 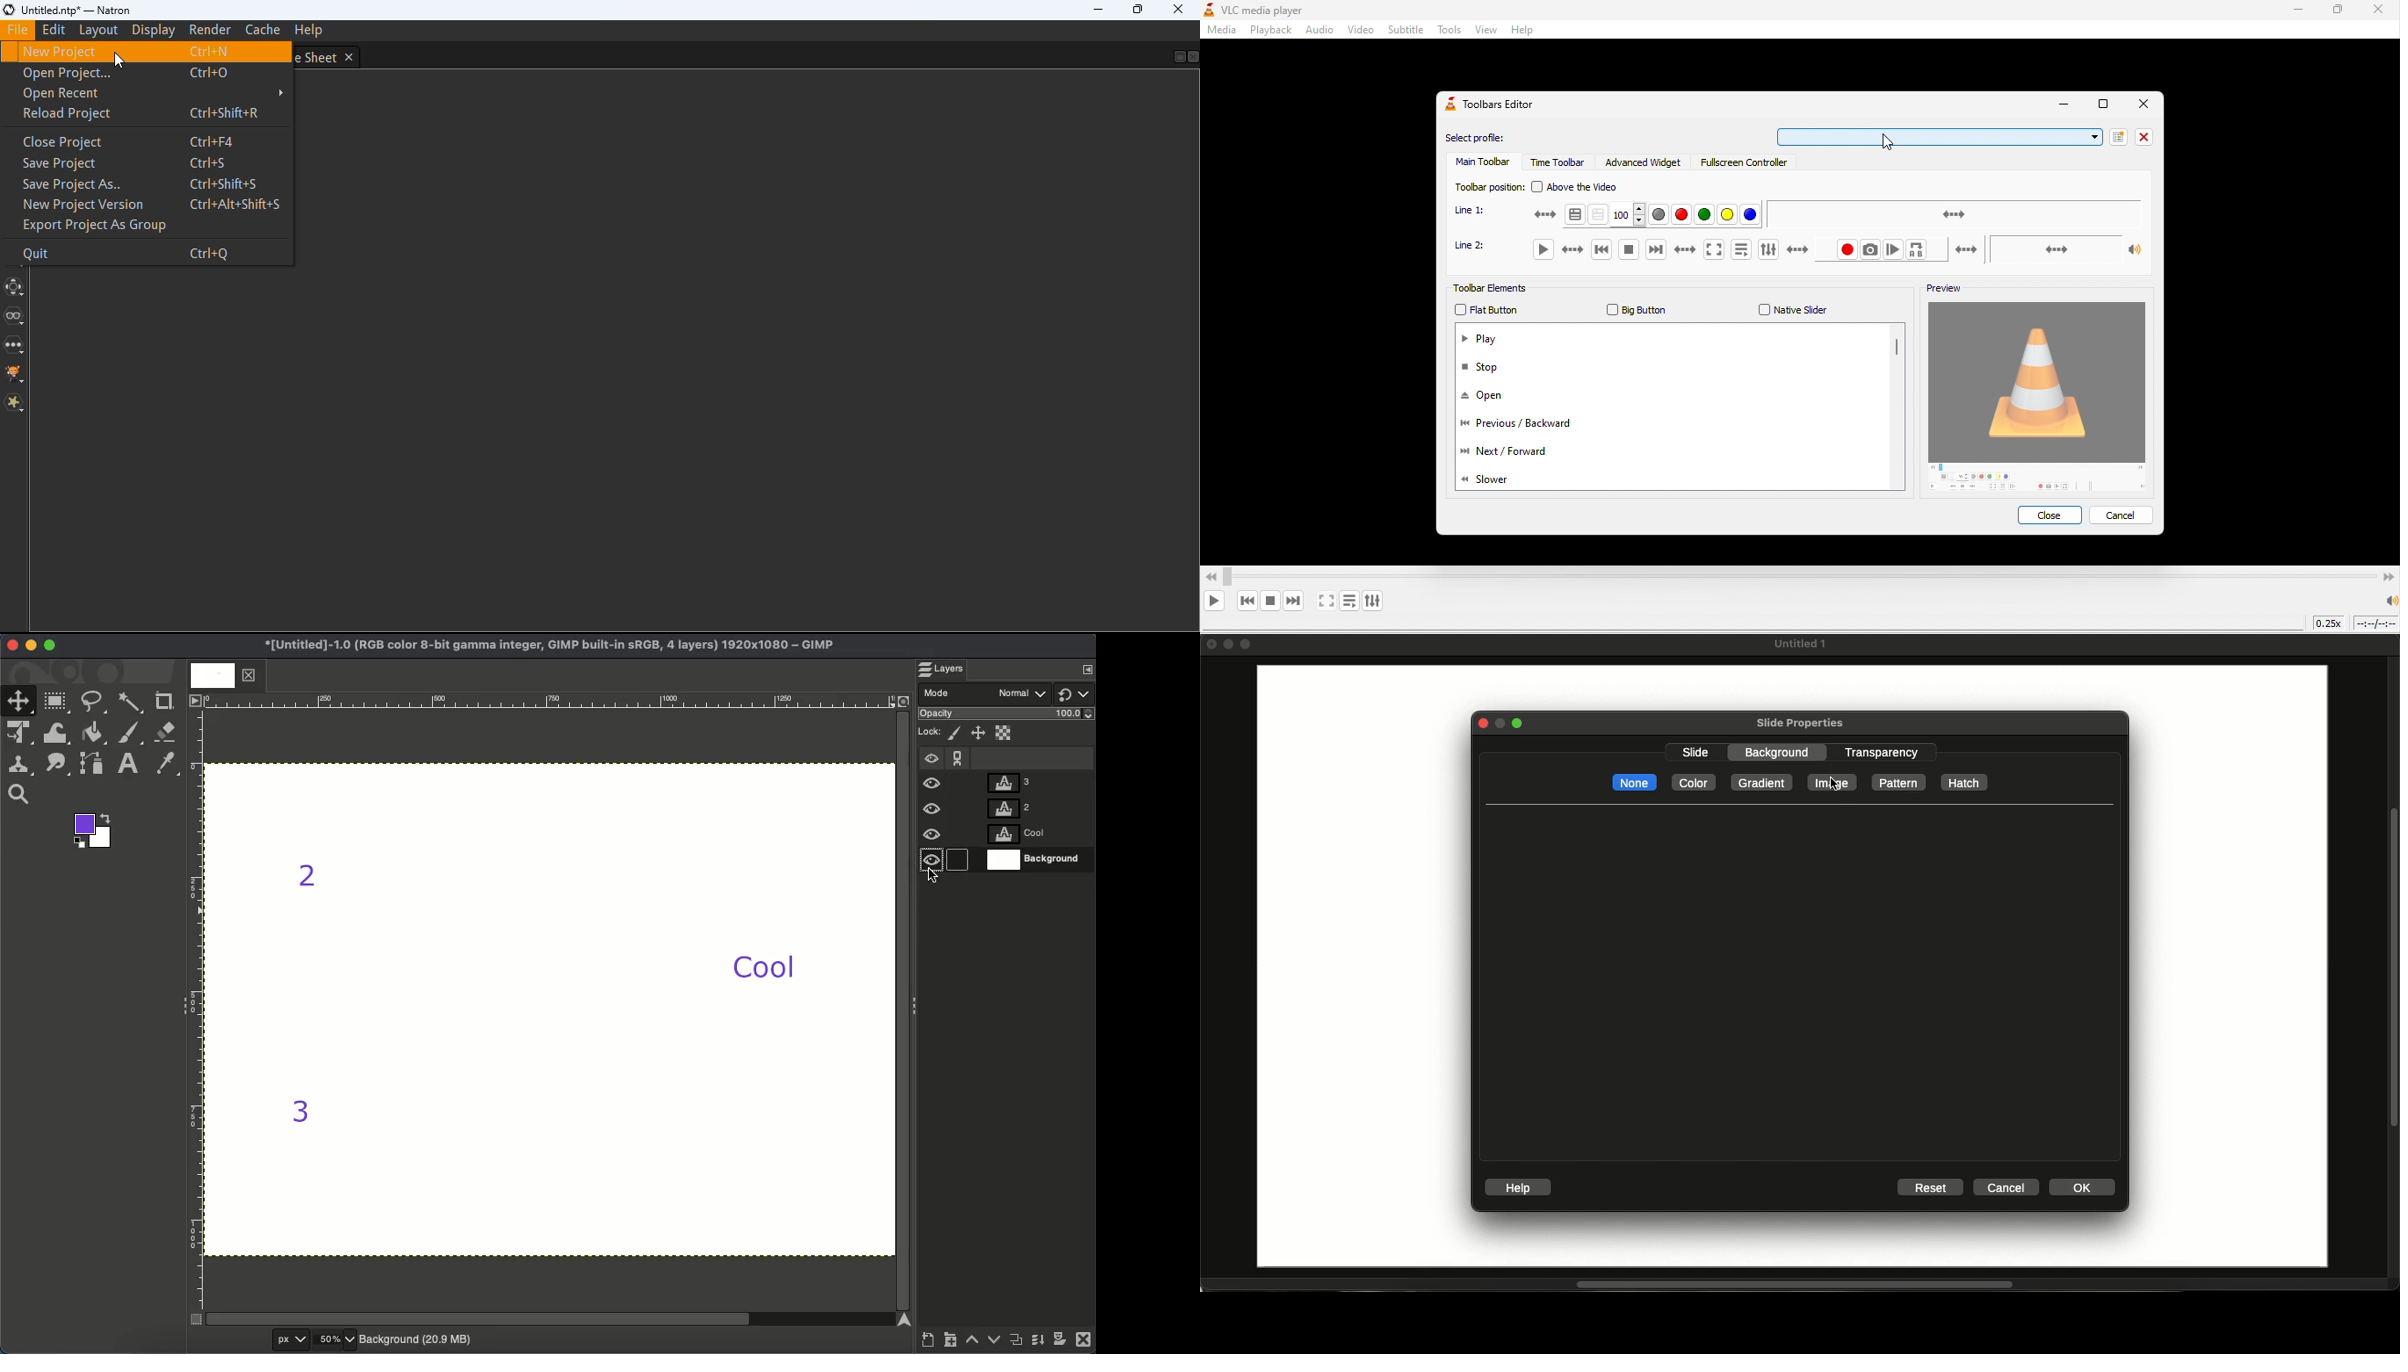 I want to click on Minimize, so click(x=1499, y=724).